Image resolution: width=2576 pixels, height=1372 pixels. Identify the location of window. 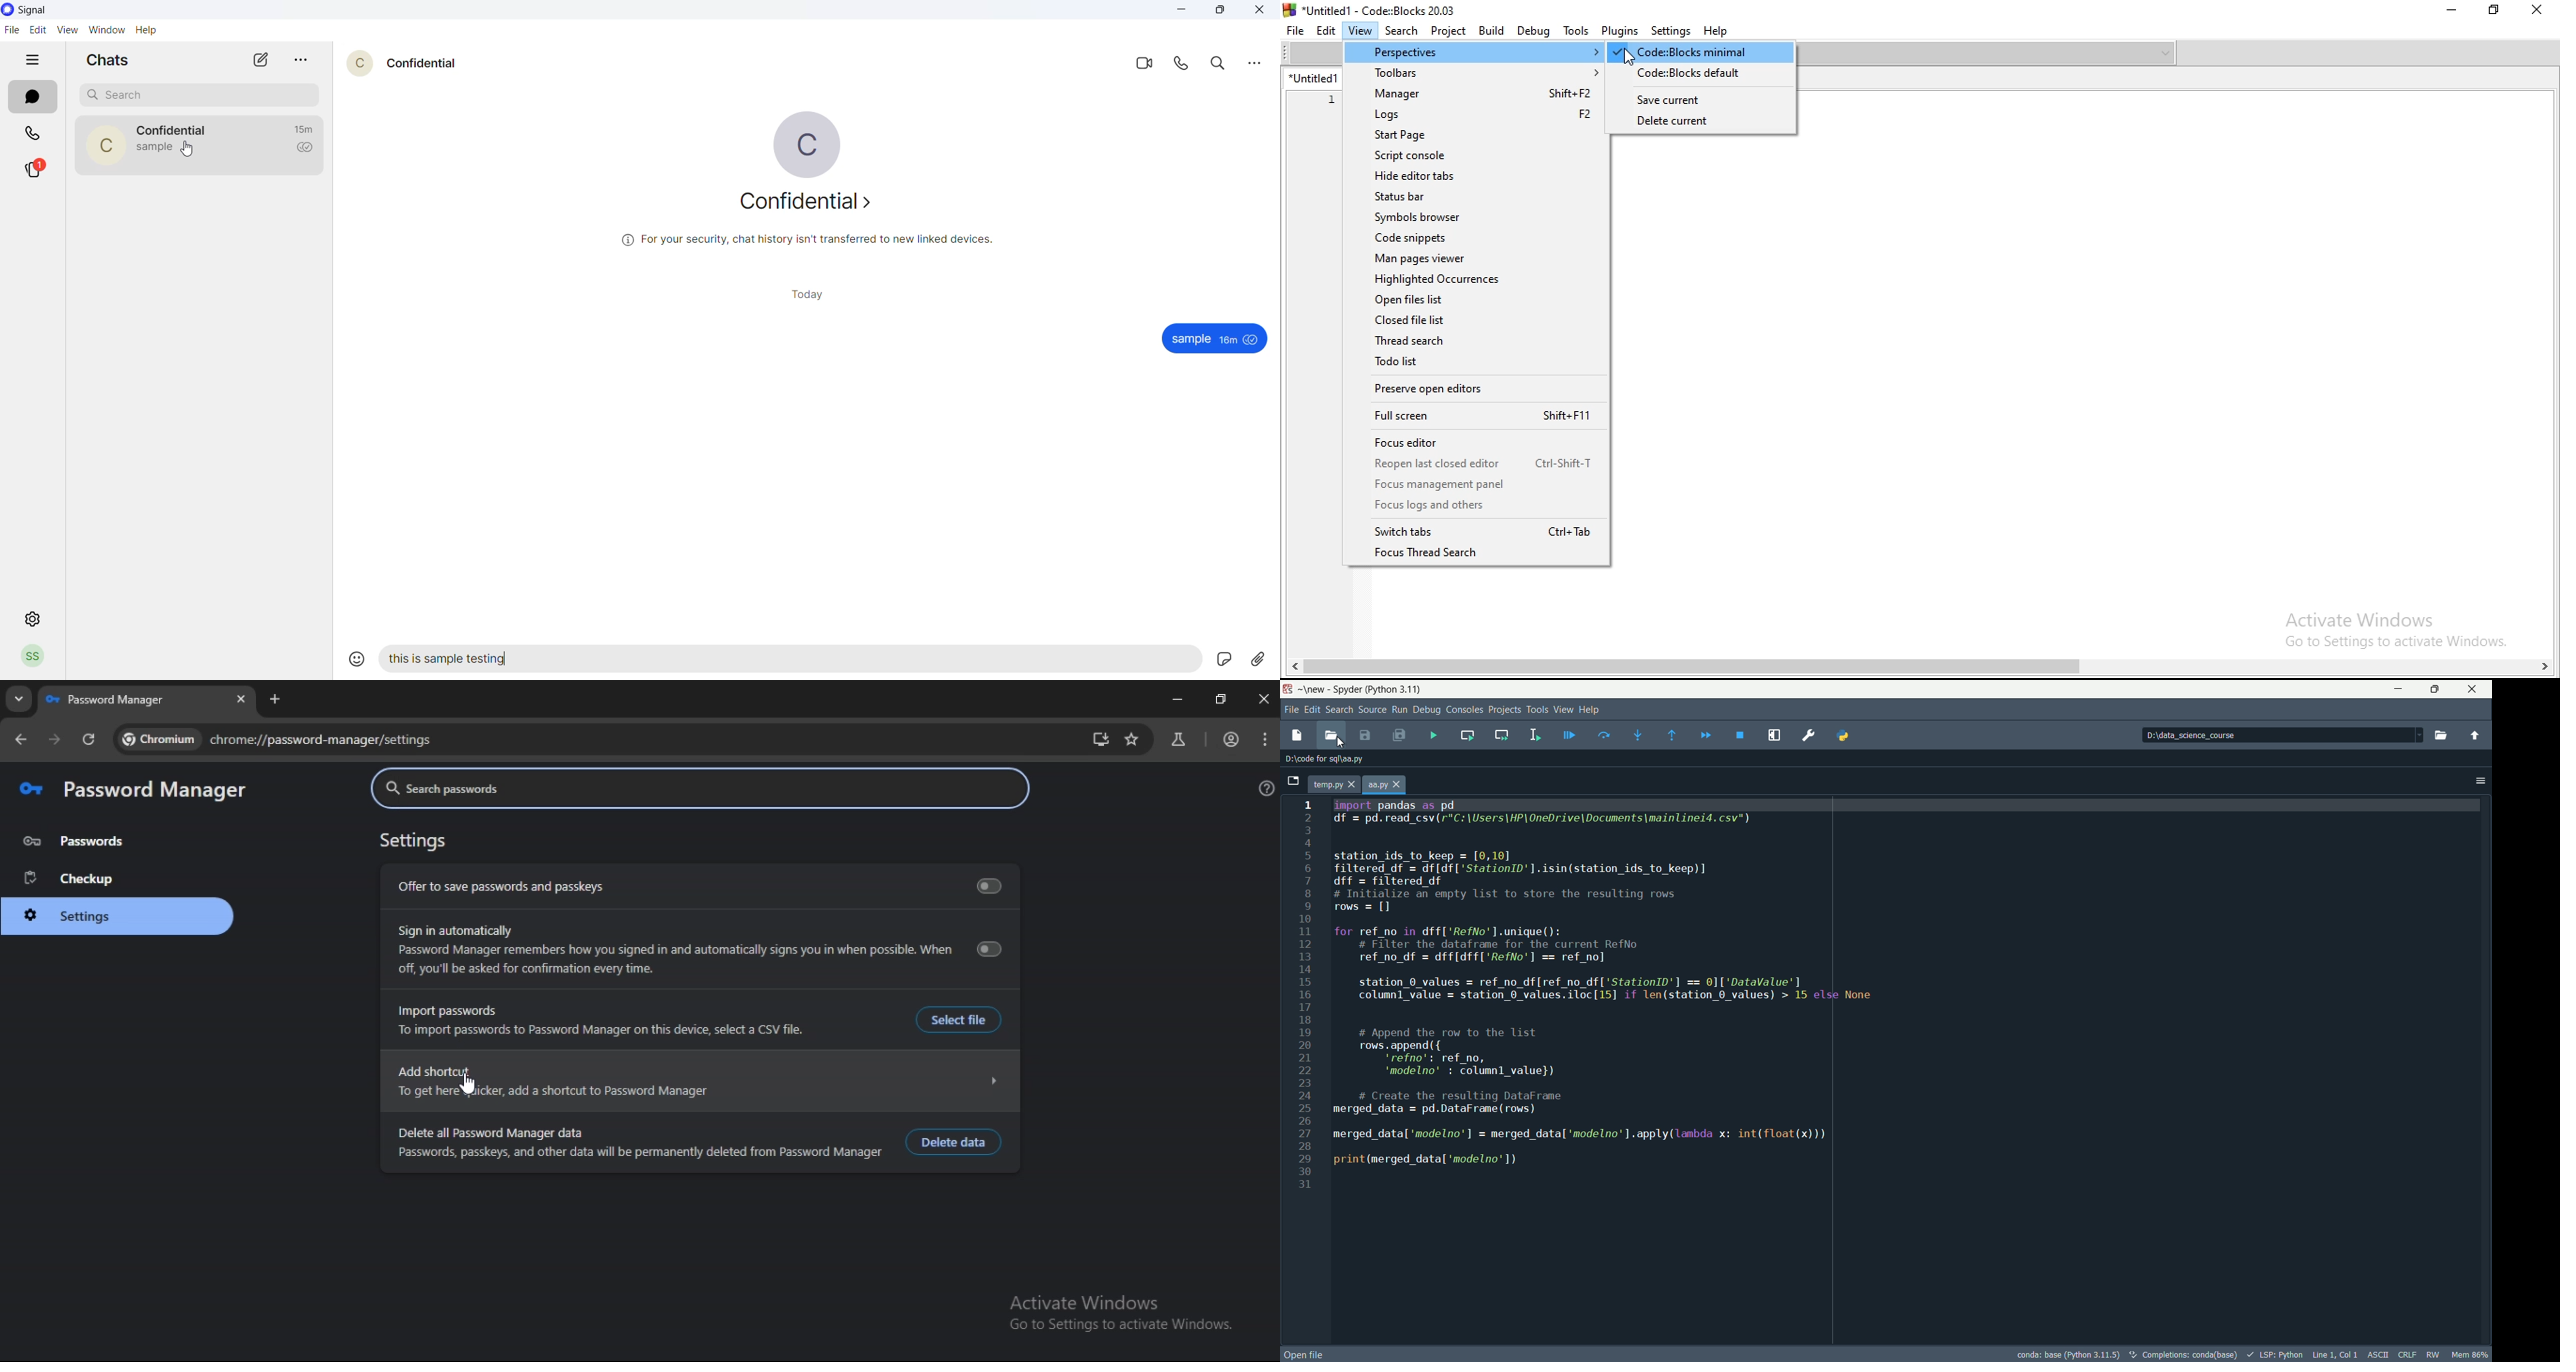
(104, 30).